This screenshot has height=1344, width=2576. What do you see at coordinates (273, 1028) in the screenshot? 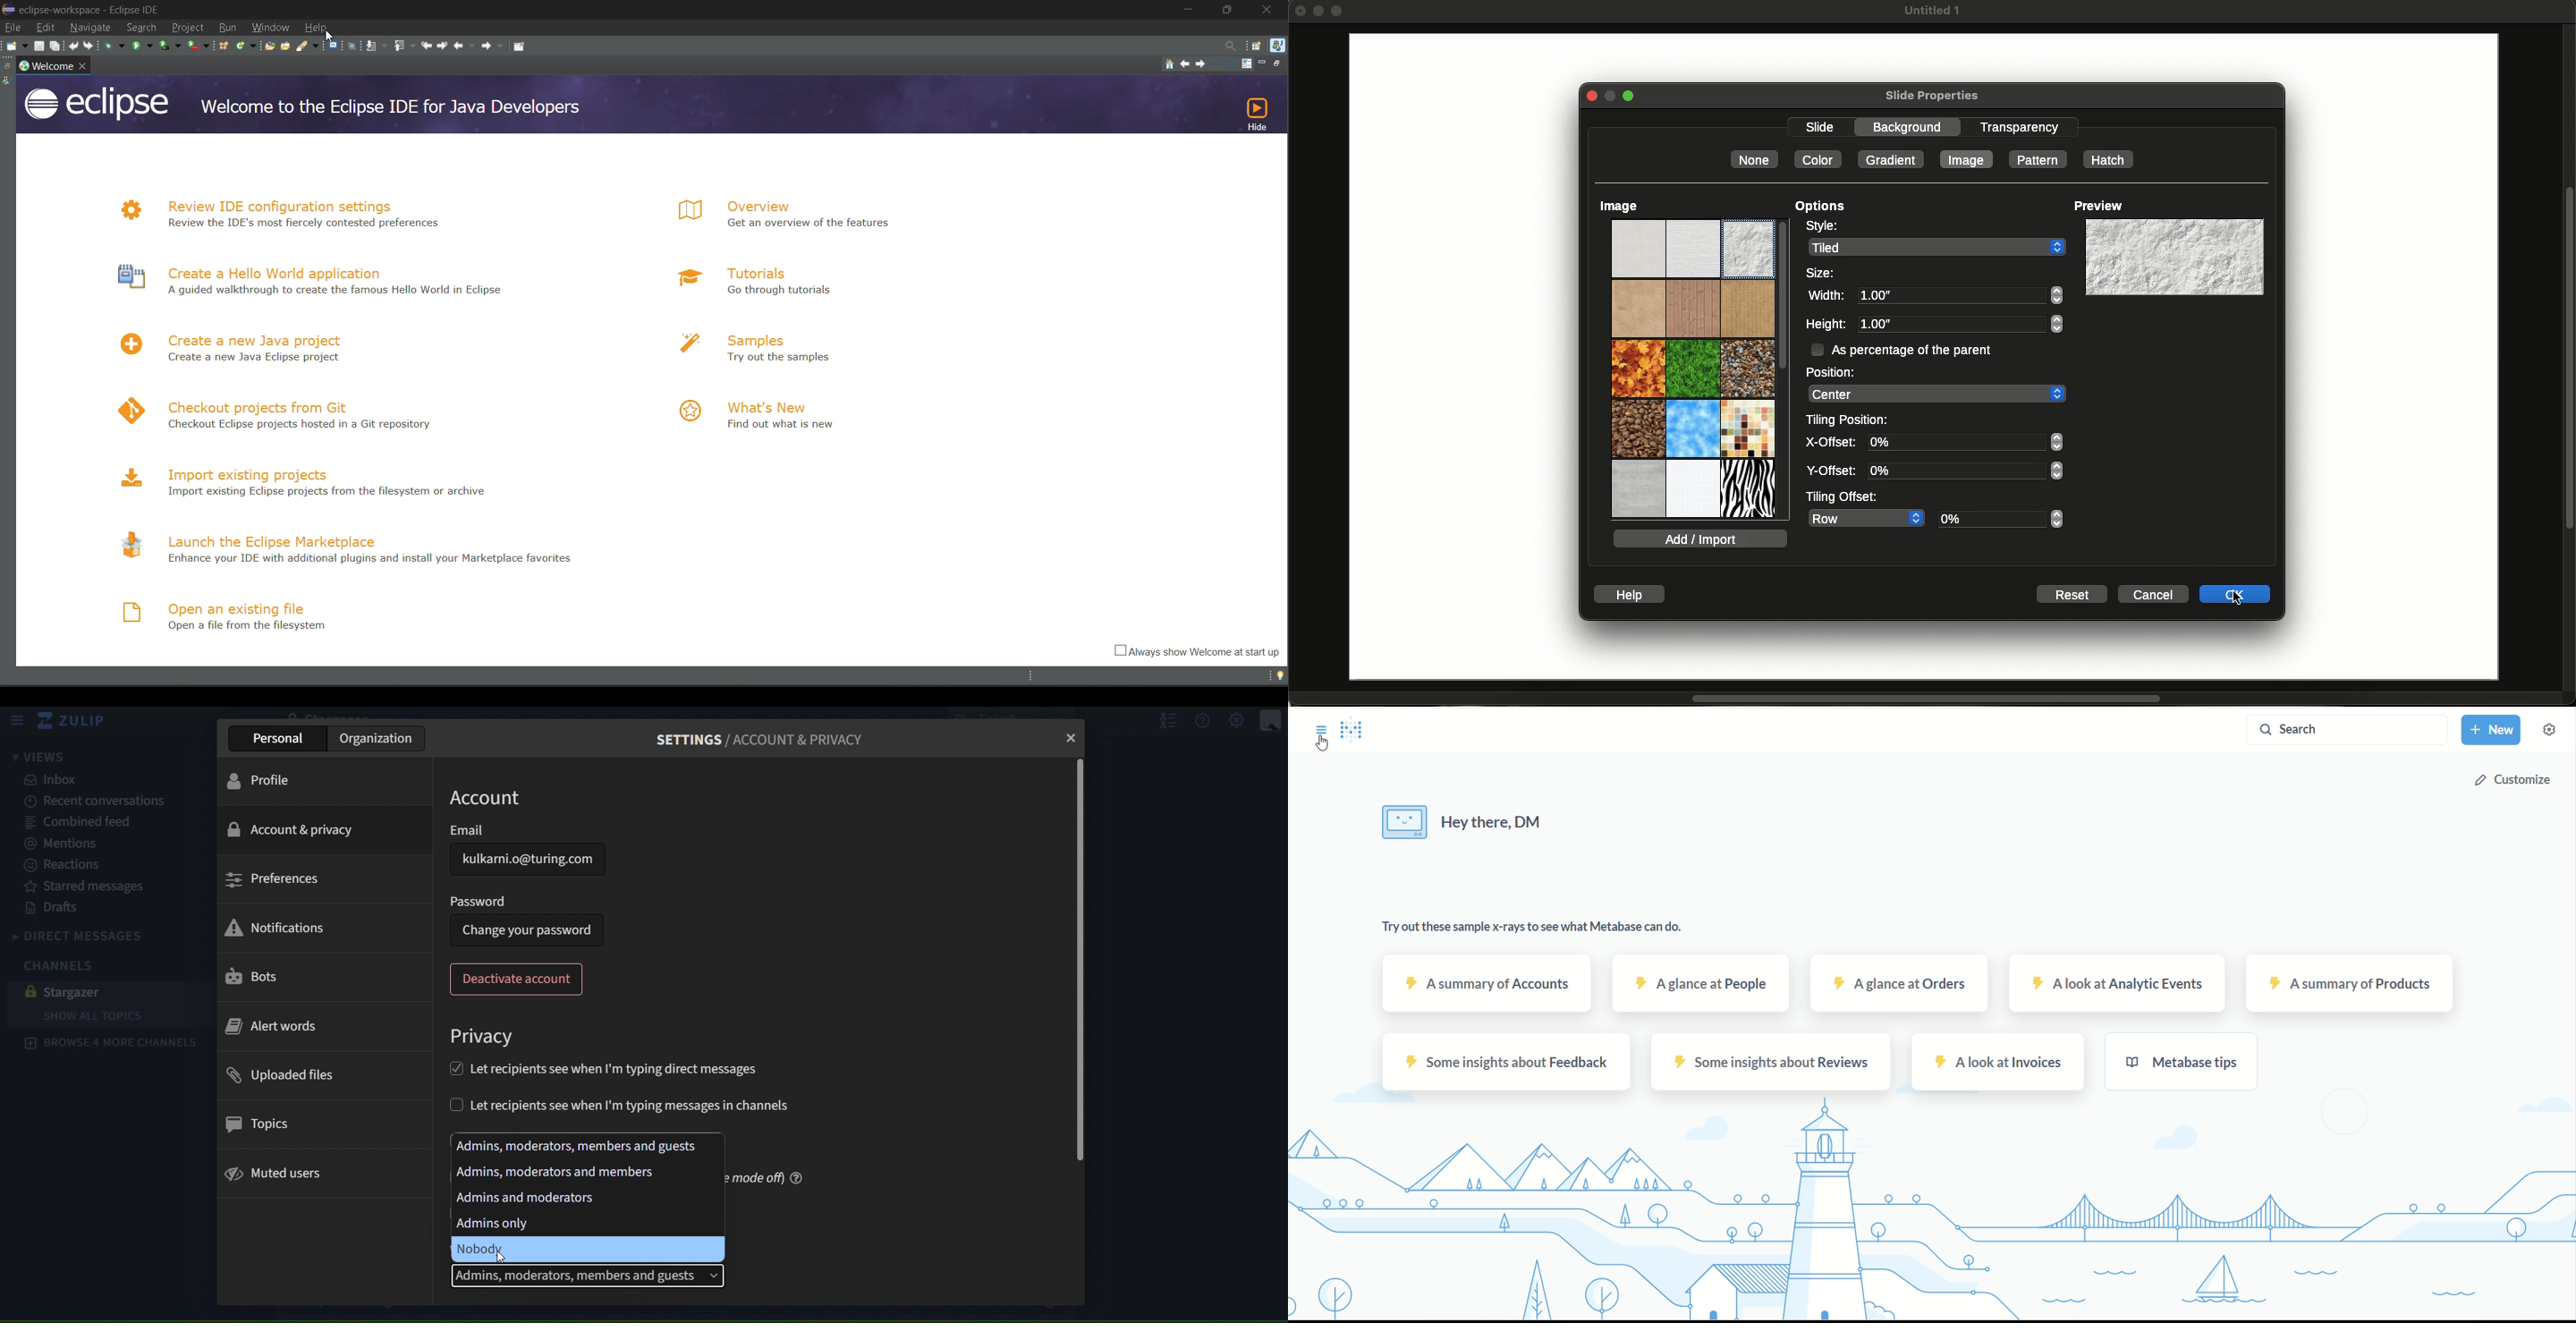
I see `alert words` at bounding box center [273, 1028].